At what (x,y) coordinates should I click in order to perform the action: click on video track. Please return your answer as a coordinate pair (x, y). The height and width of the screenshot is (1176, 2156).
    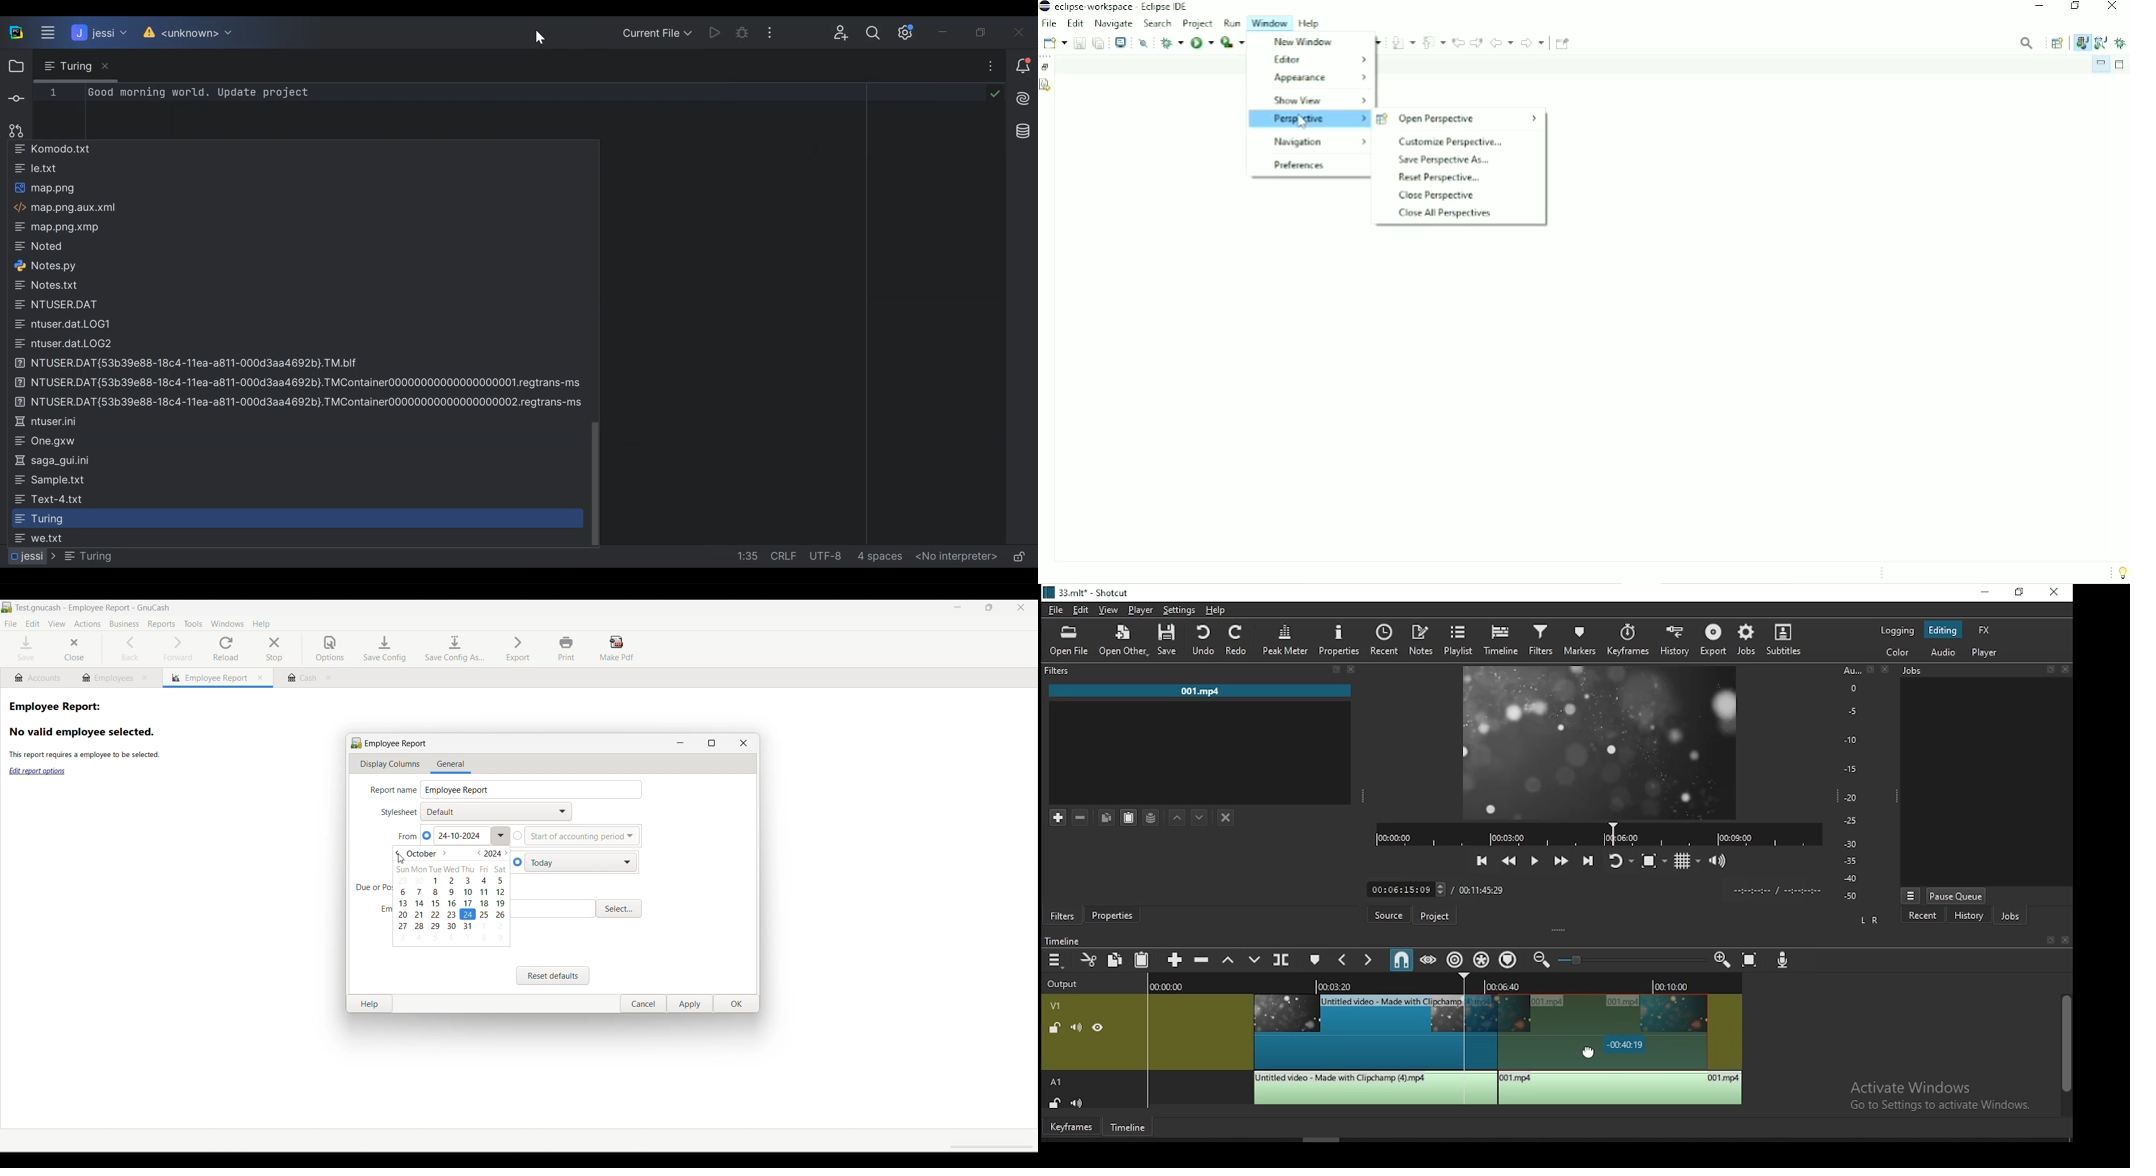
    Looking at the image, I should click on (1063, 1007).